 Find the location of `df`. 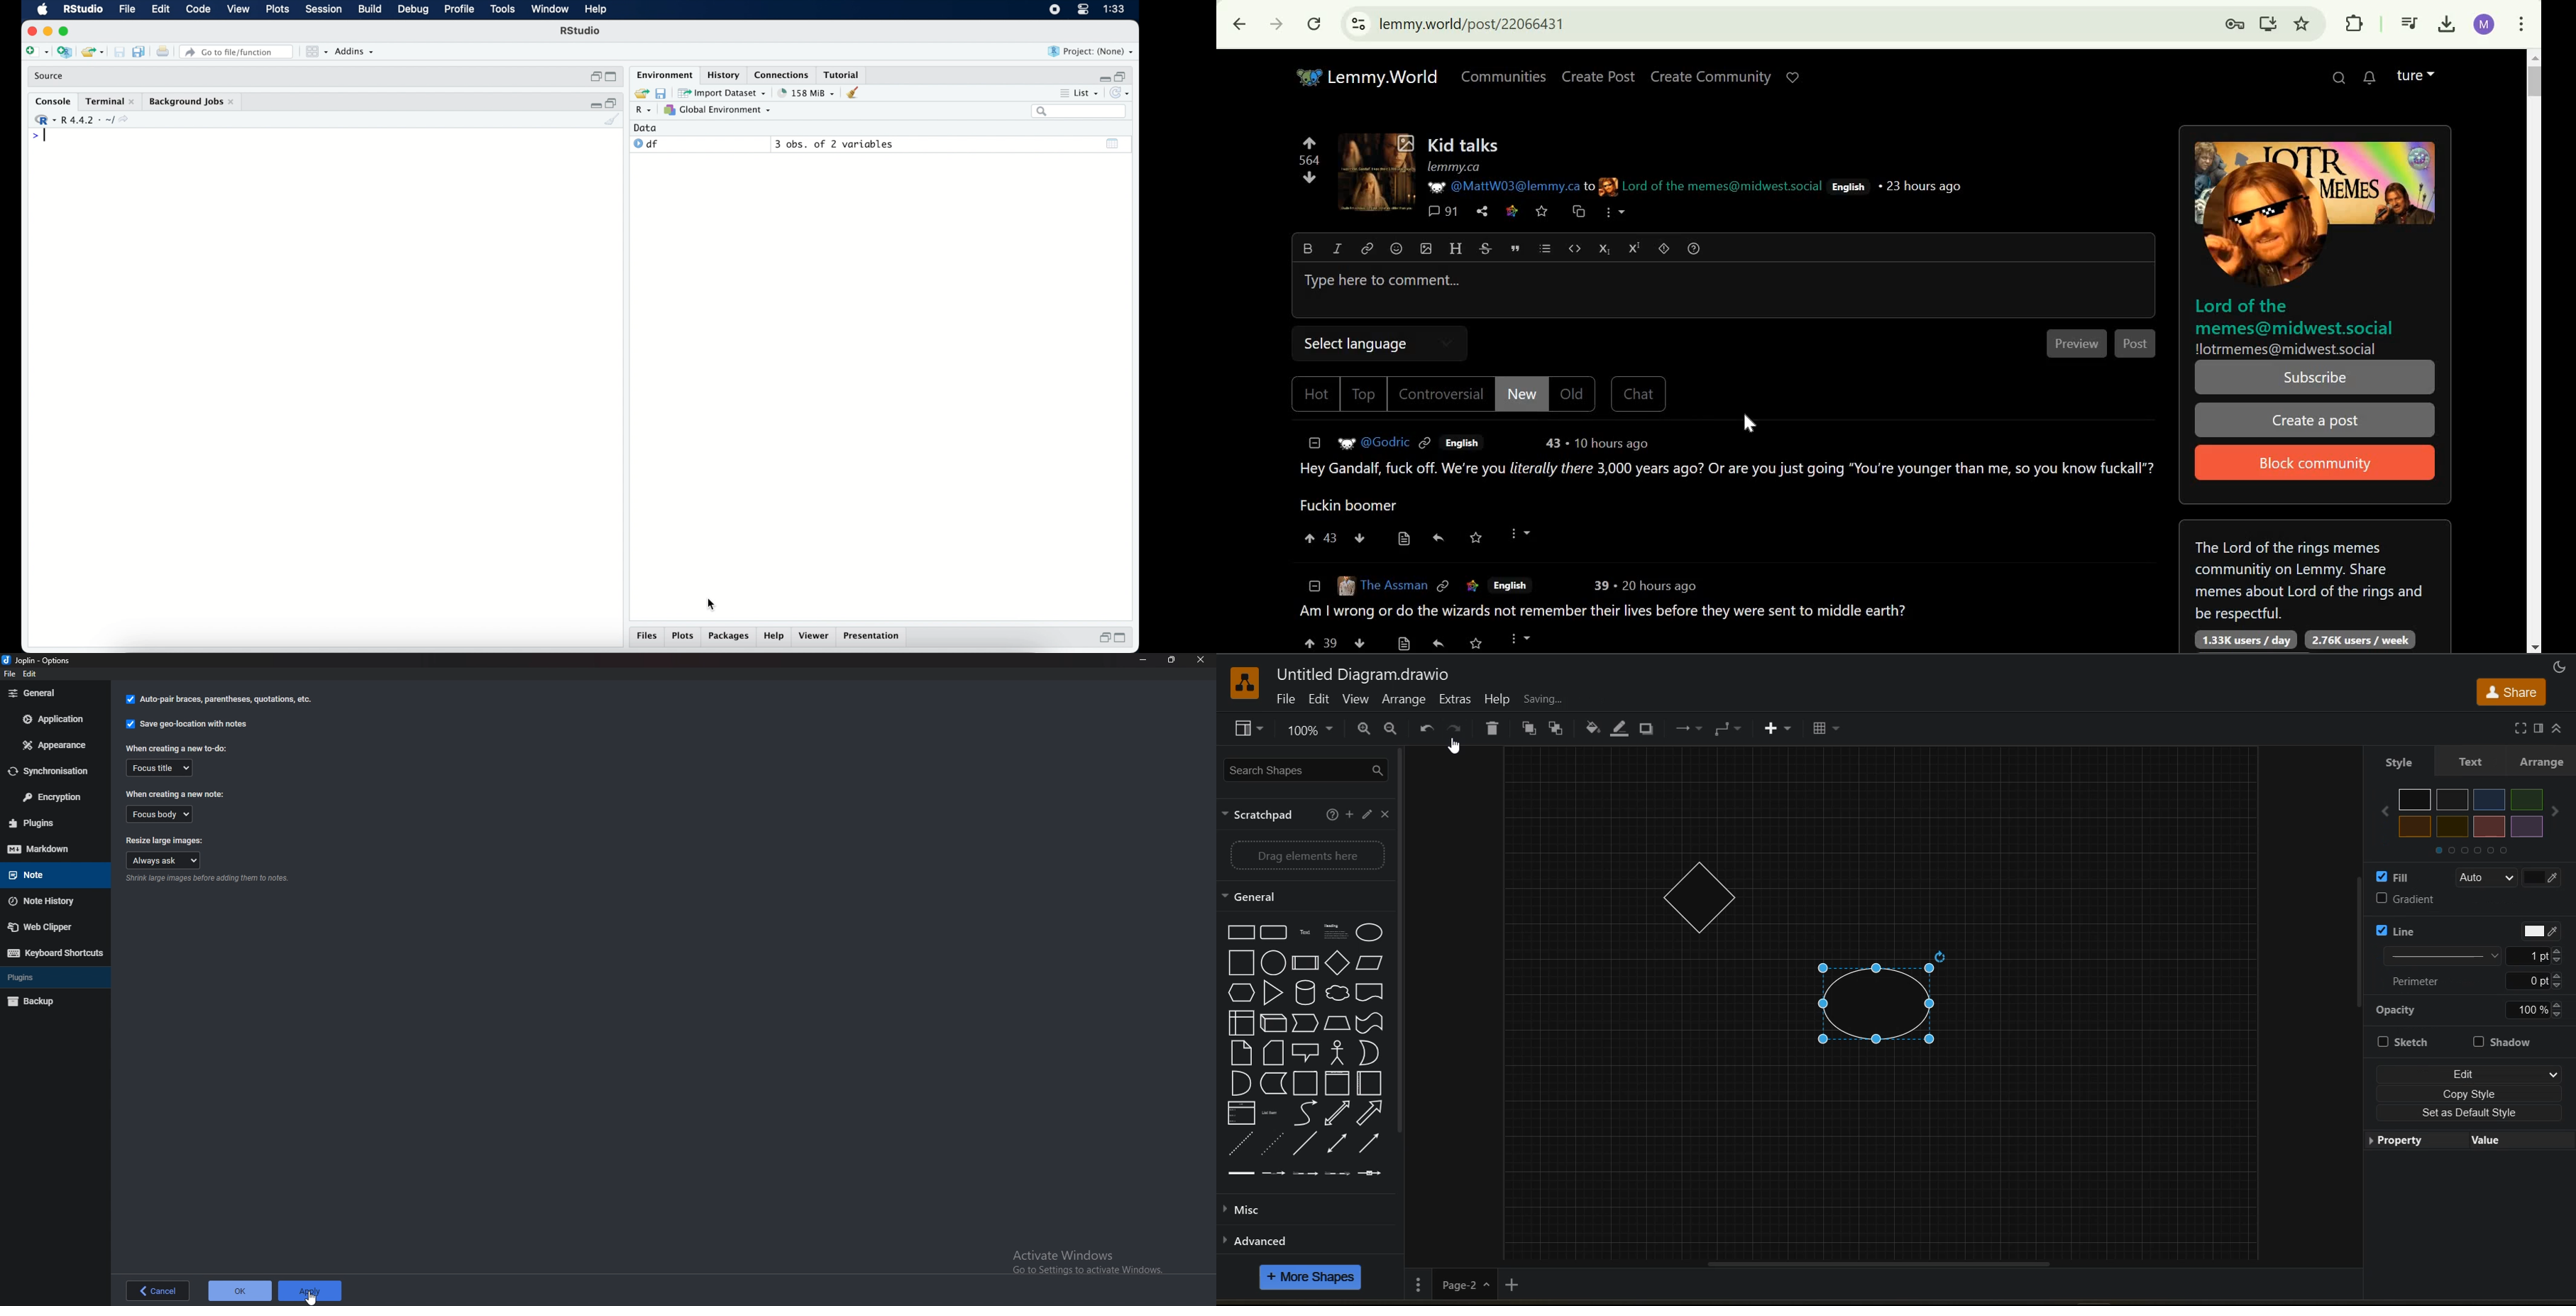

df is located at coordinates (647, 144).